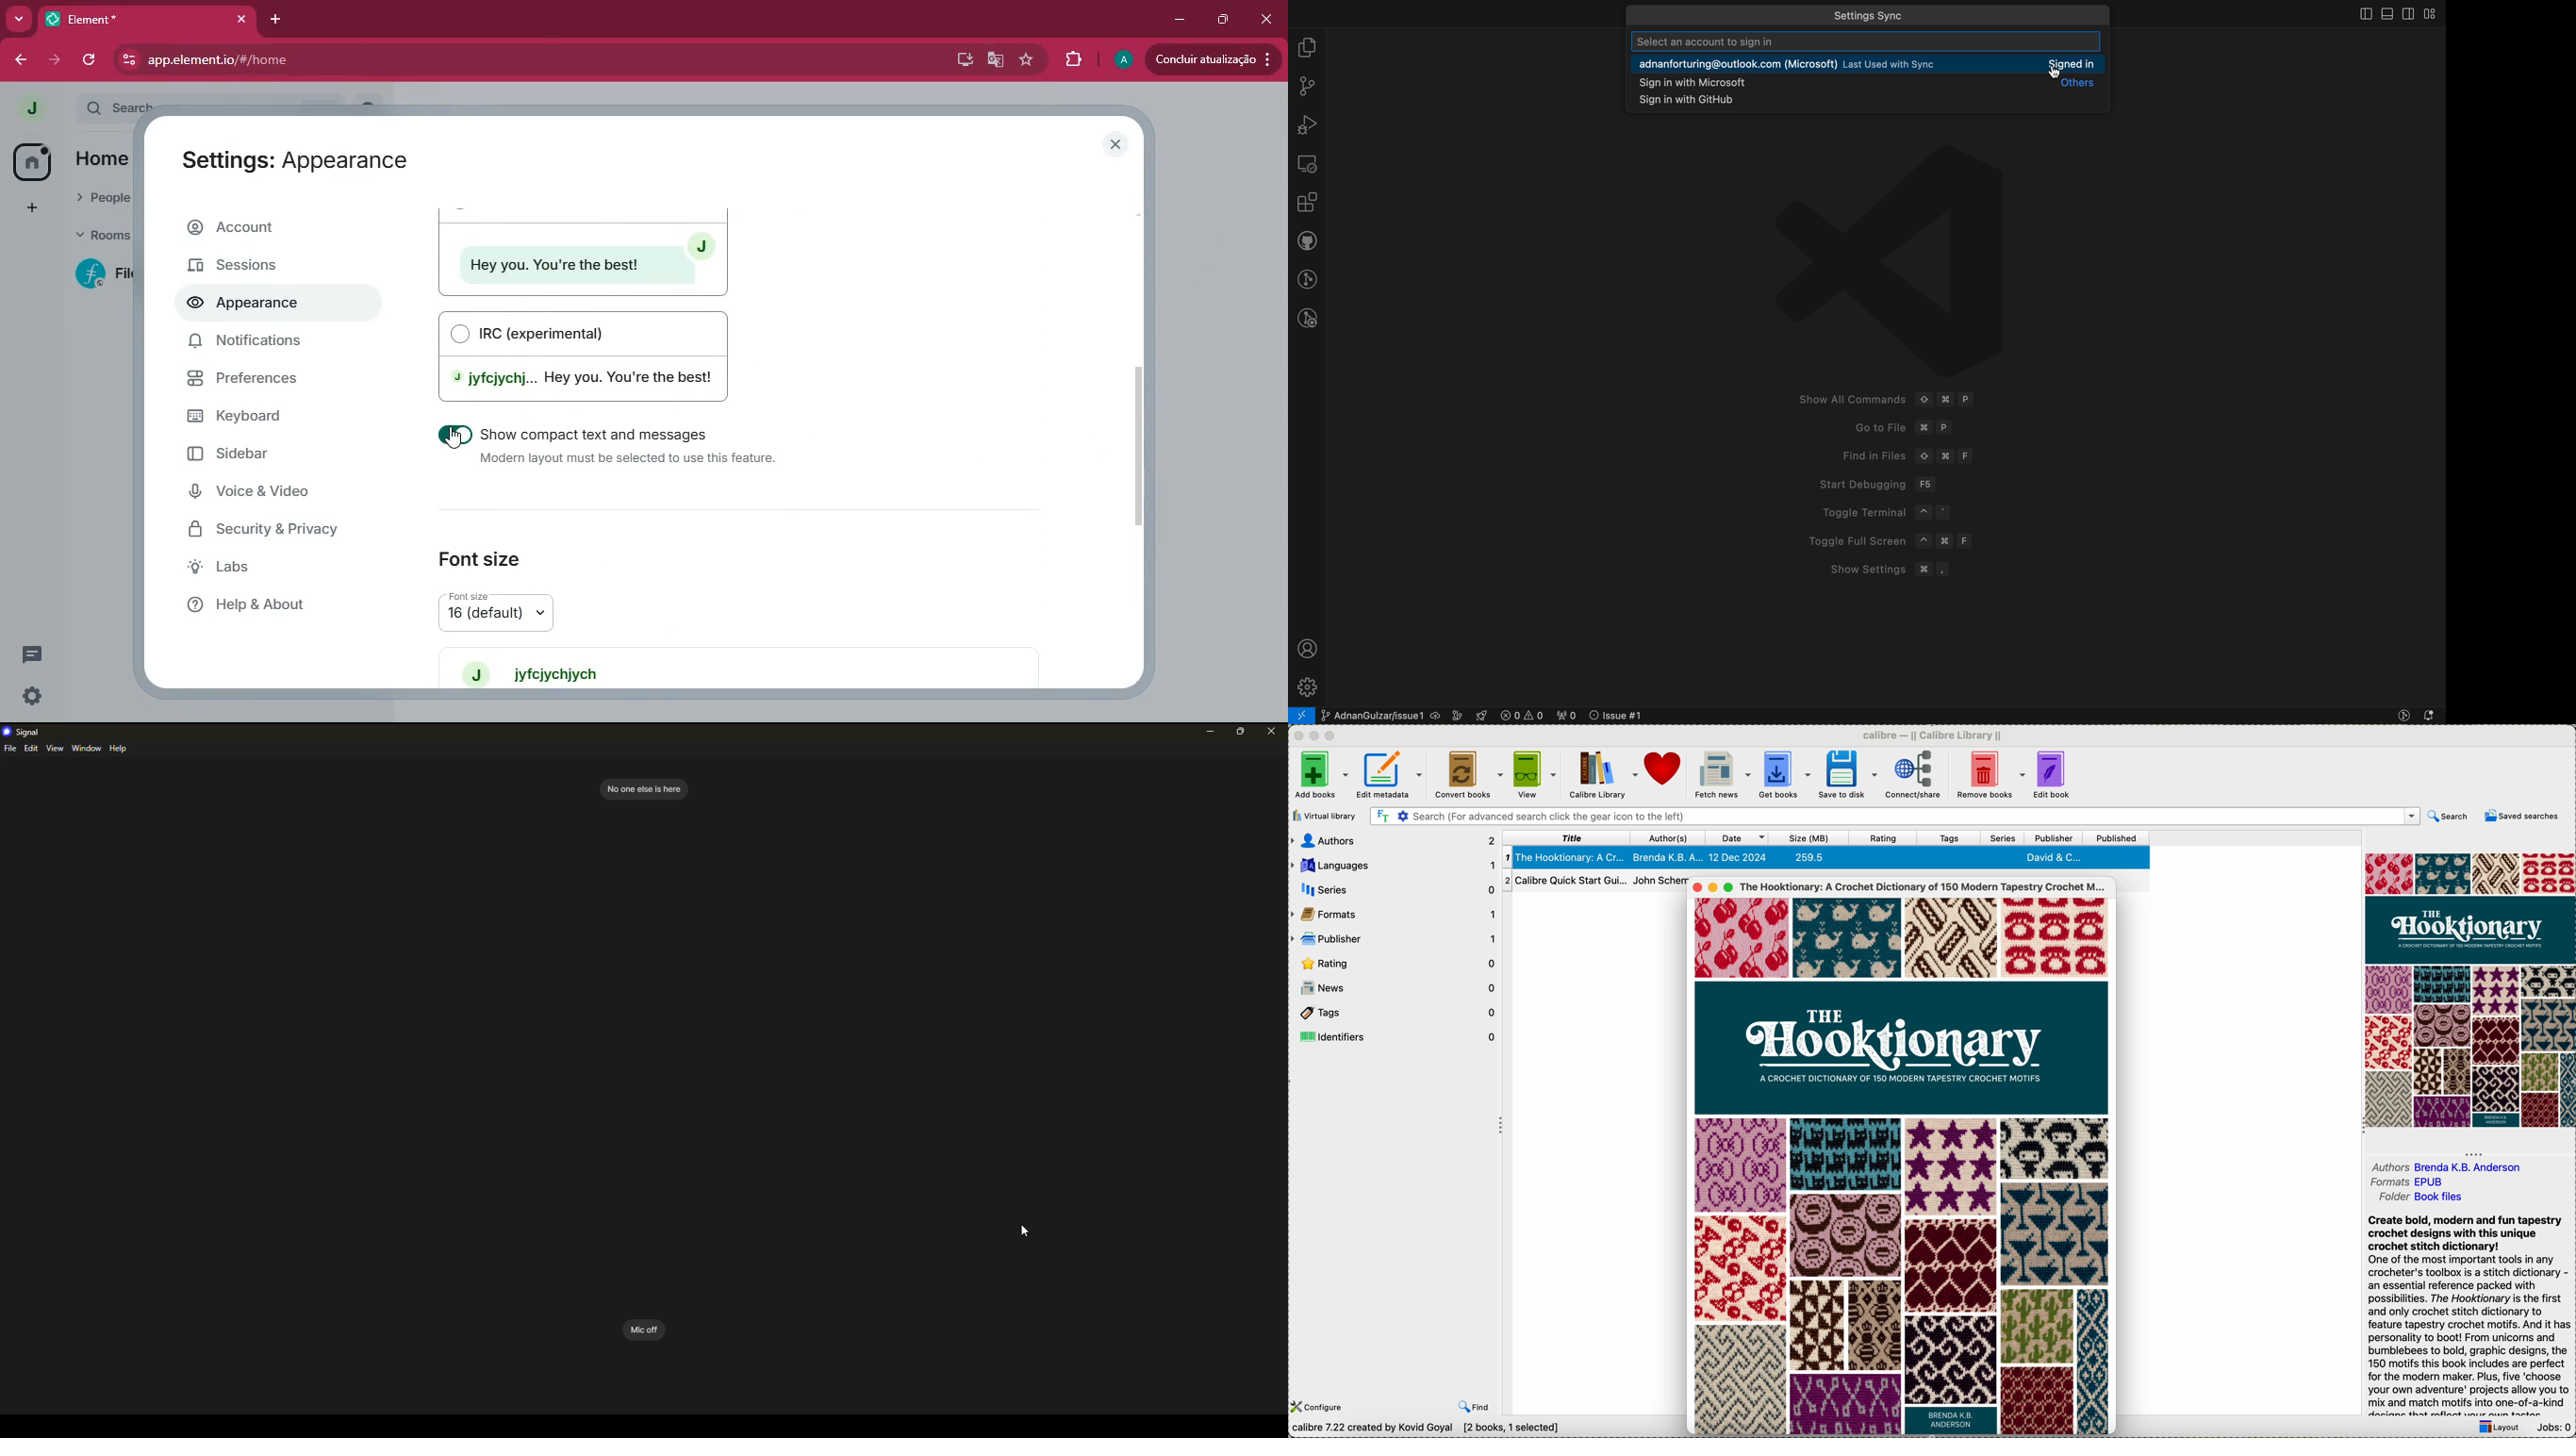 This screenshot has width=2576, height=1456. I want to click on font size, so click(517, 611).